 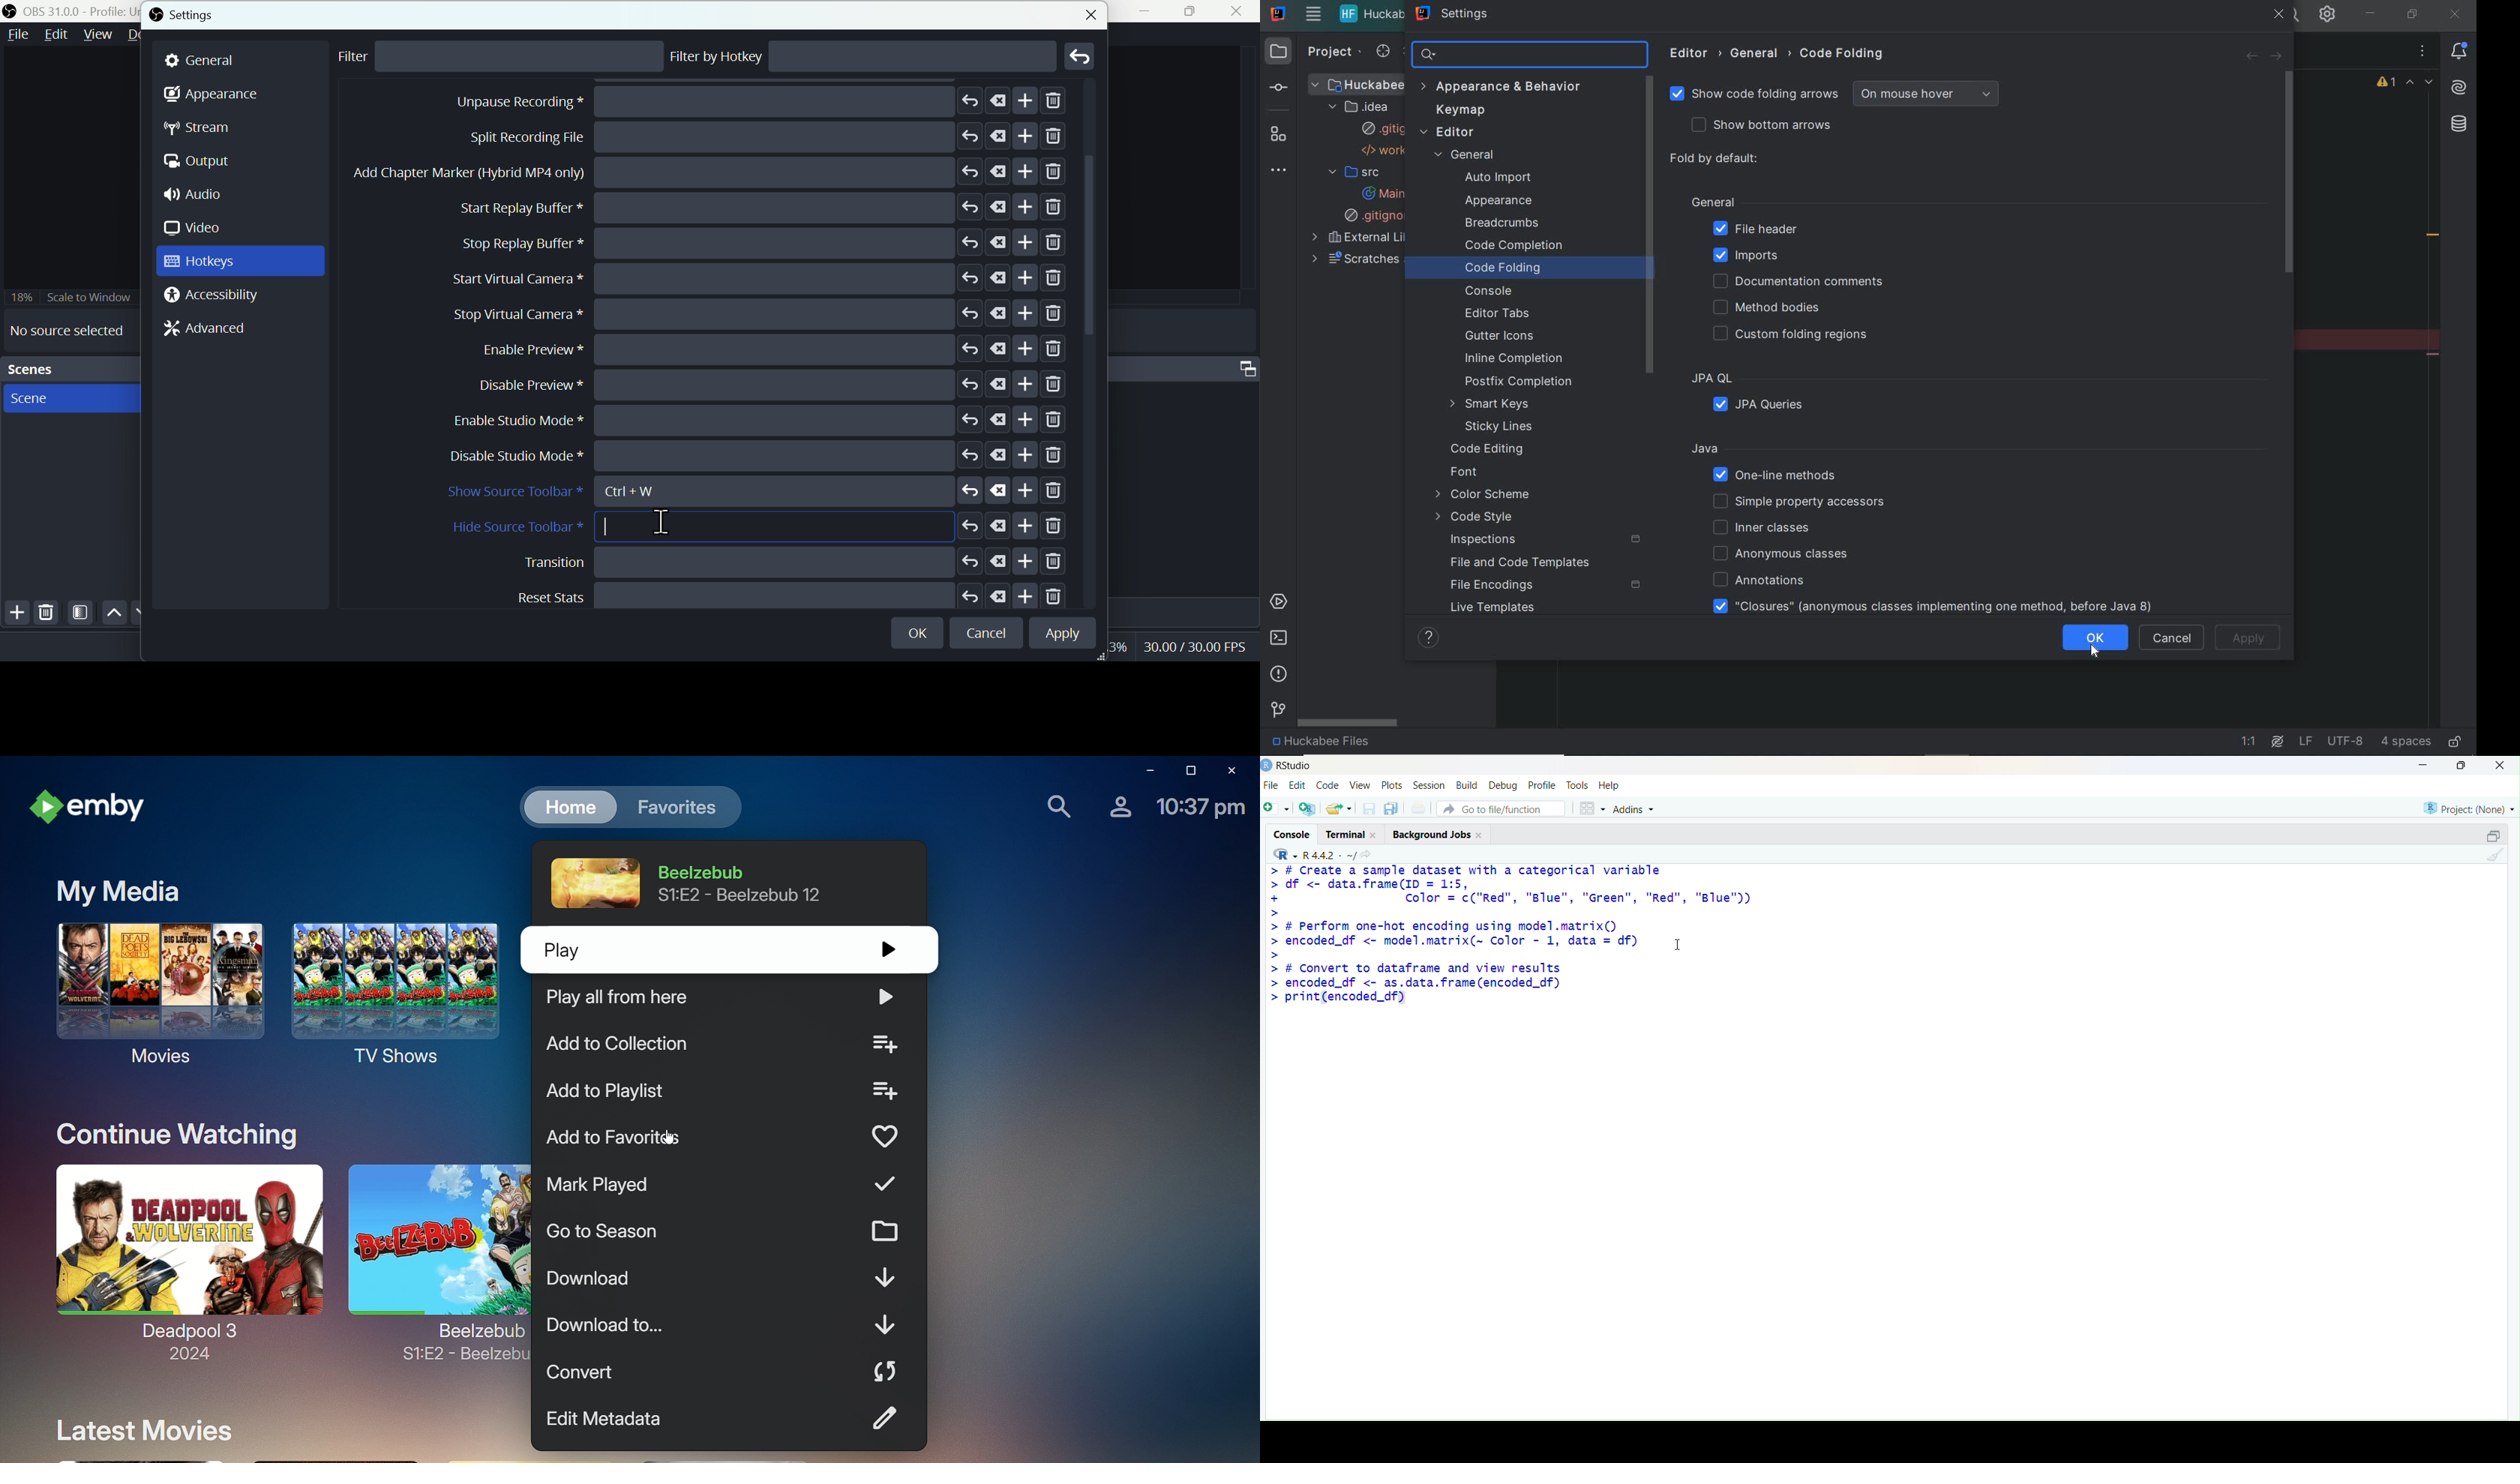 I want to click on plots, so click(x=1392, y=786).